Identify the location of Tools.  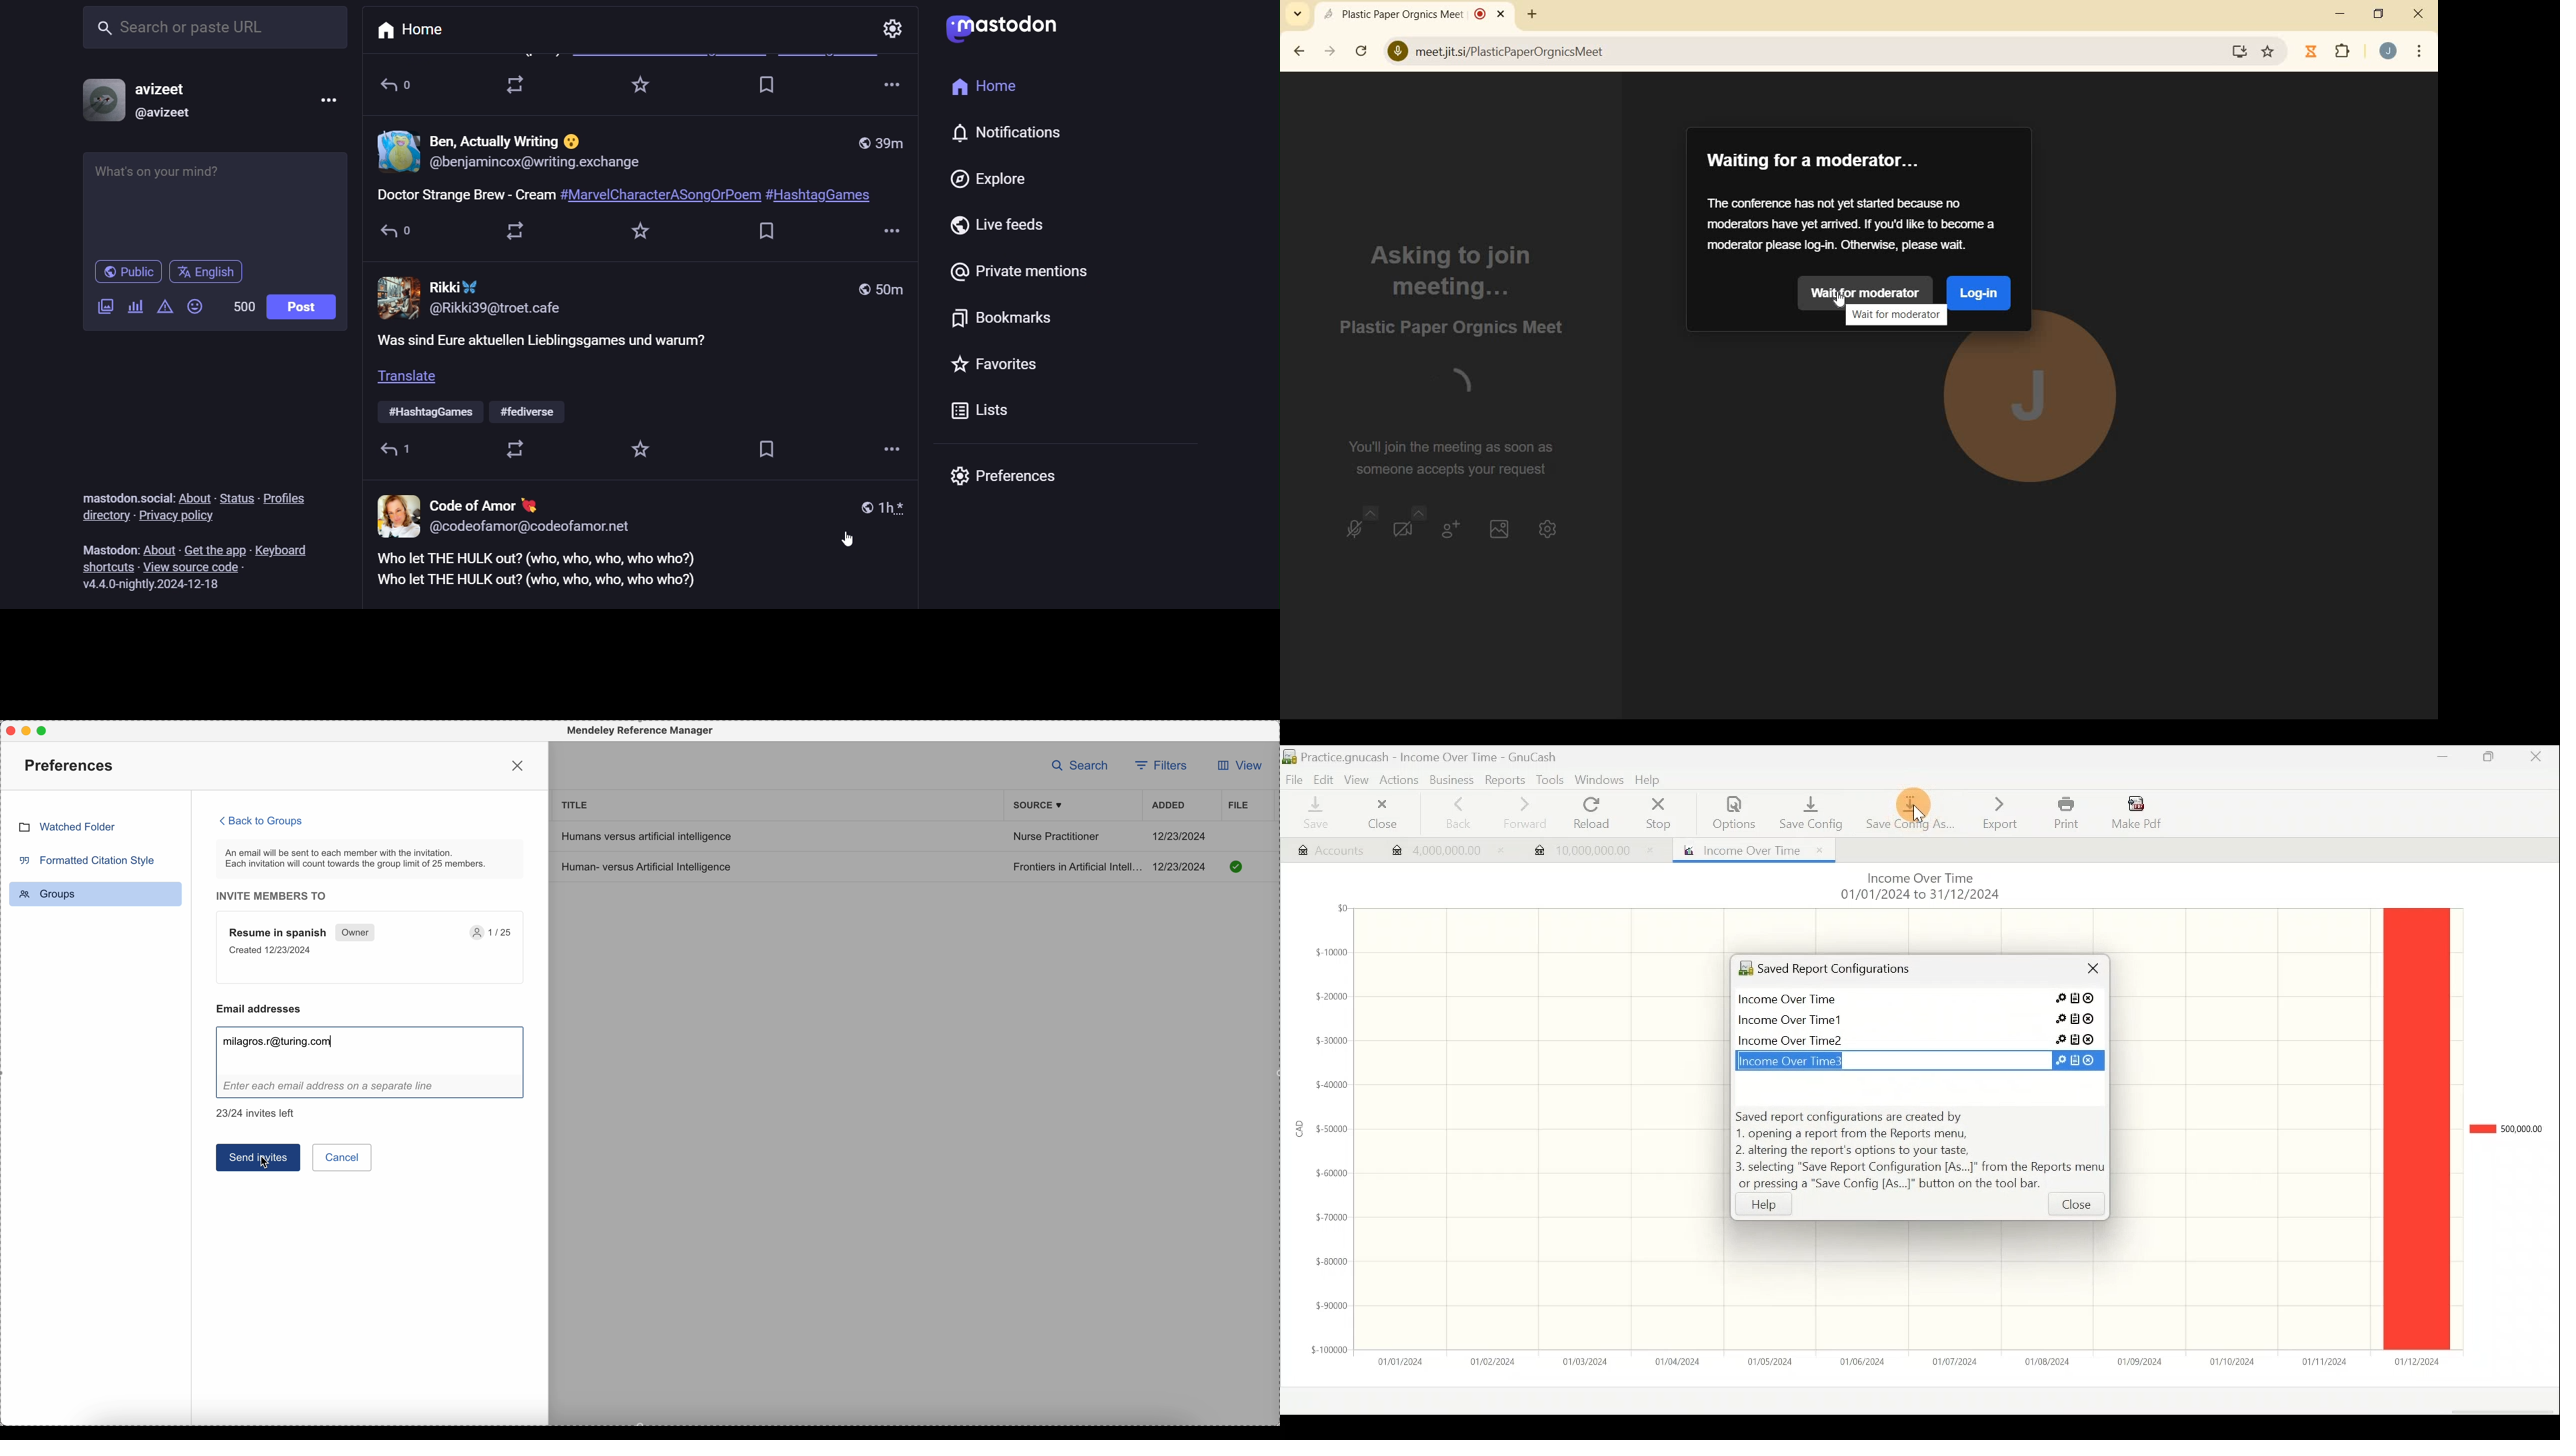
(1549, 780).